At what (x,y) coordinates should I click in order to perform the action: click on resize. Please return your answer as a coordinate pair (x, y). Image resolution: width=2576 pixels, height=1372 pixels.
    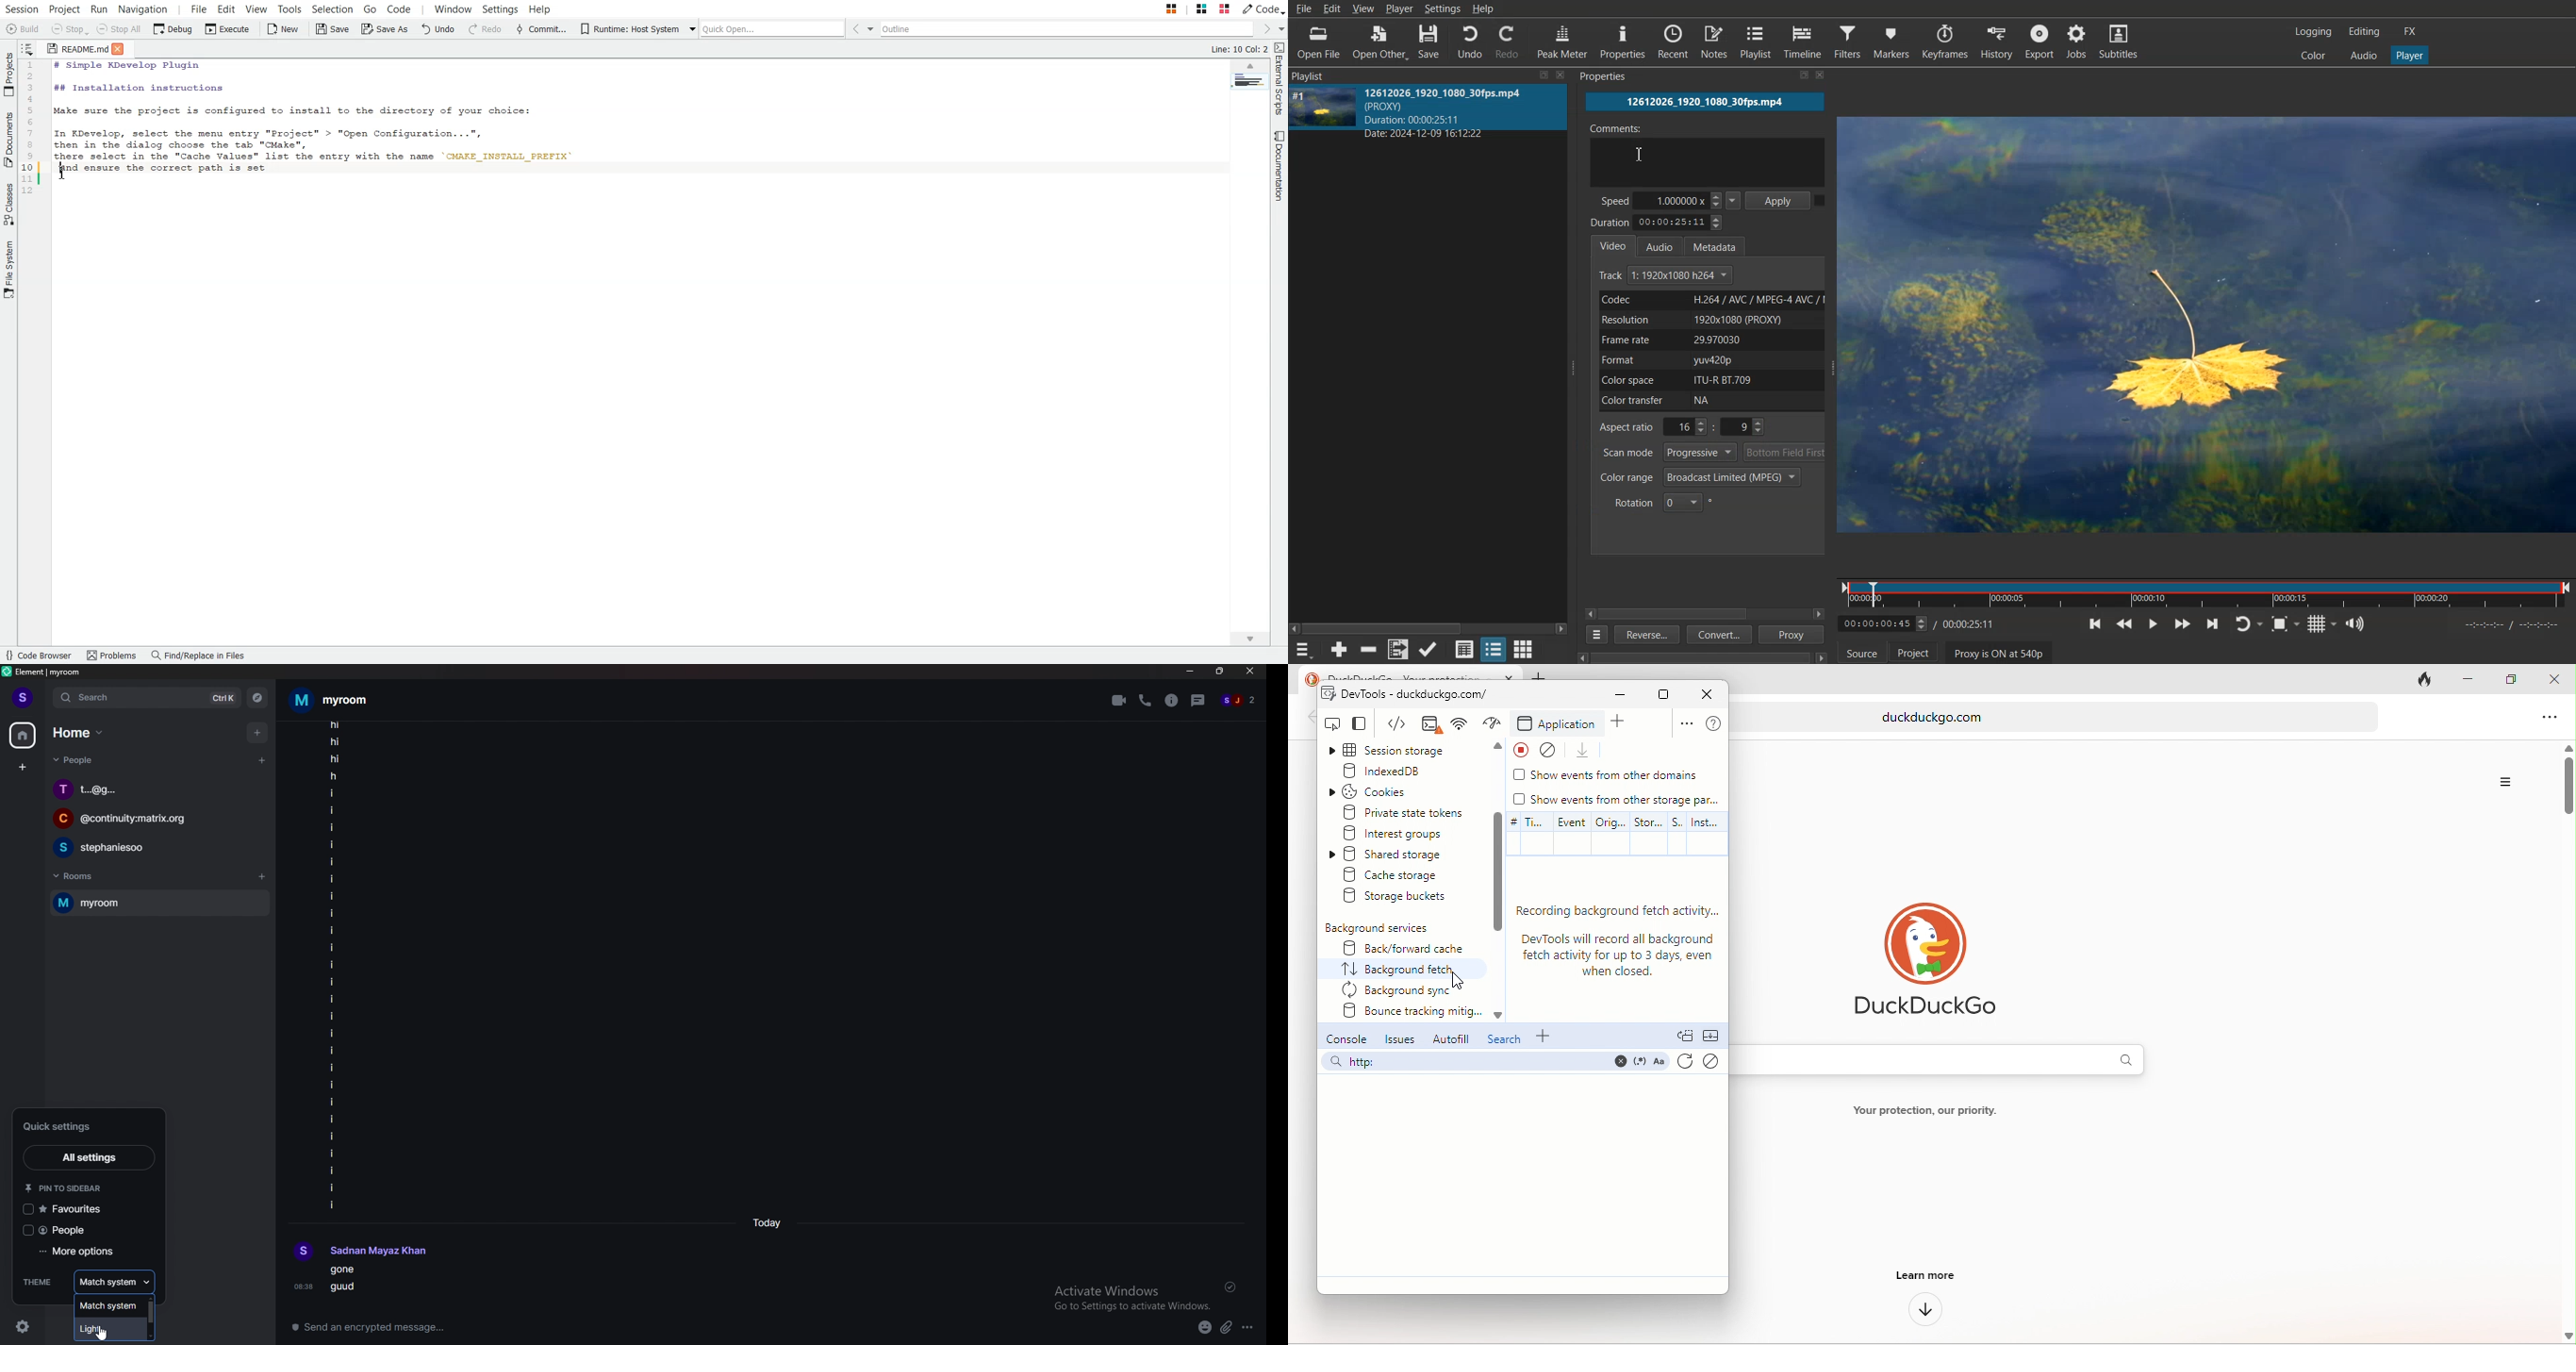
    Looking at the image, I should click on (1791, 77).